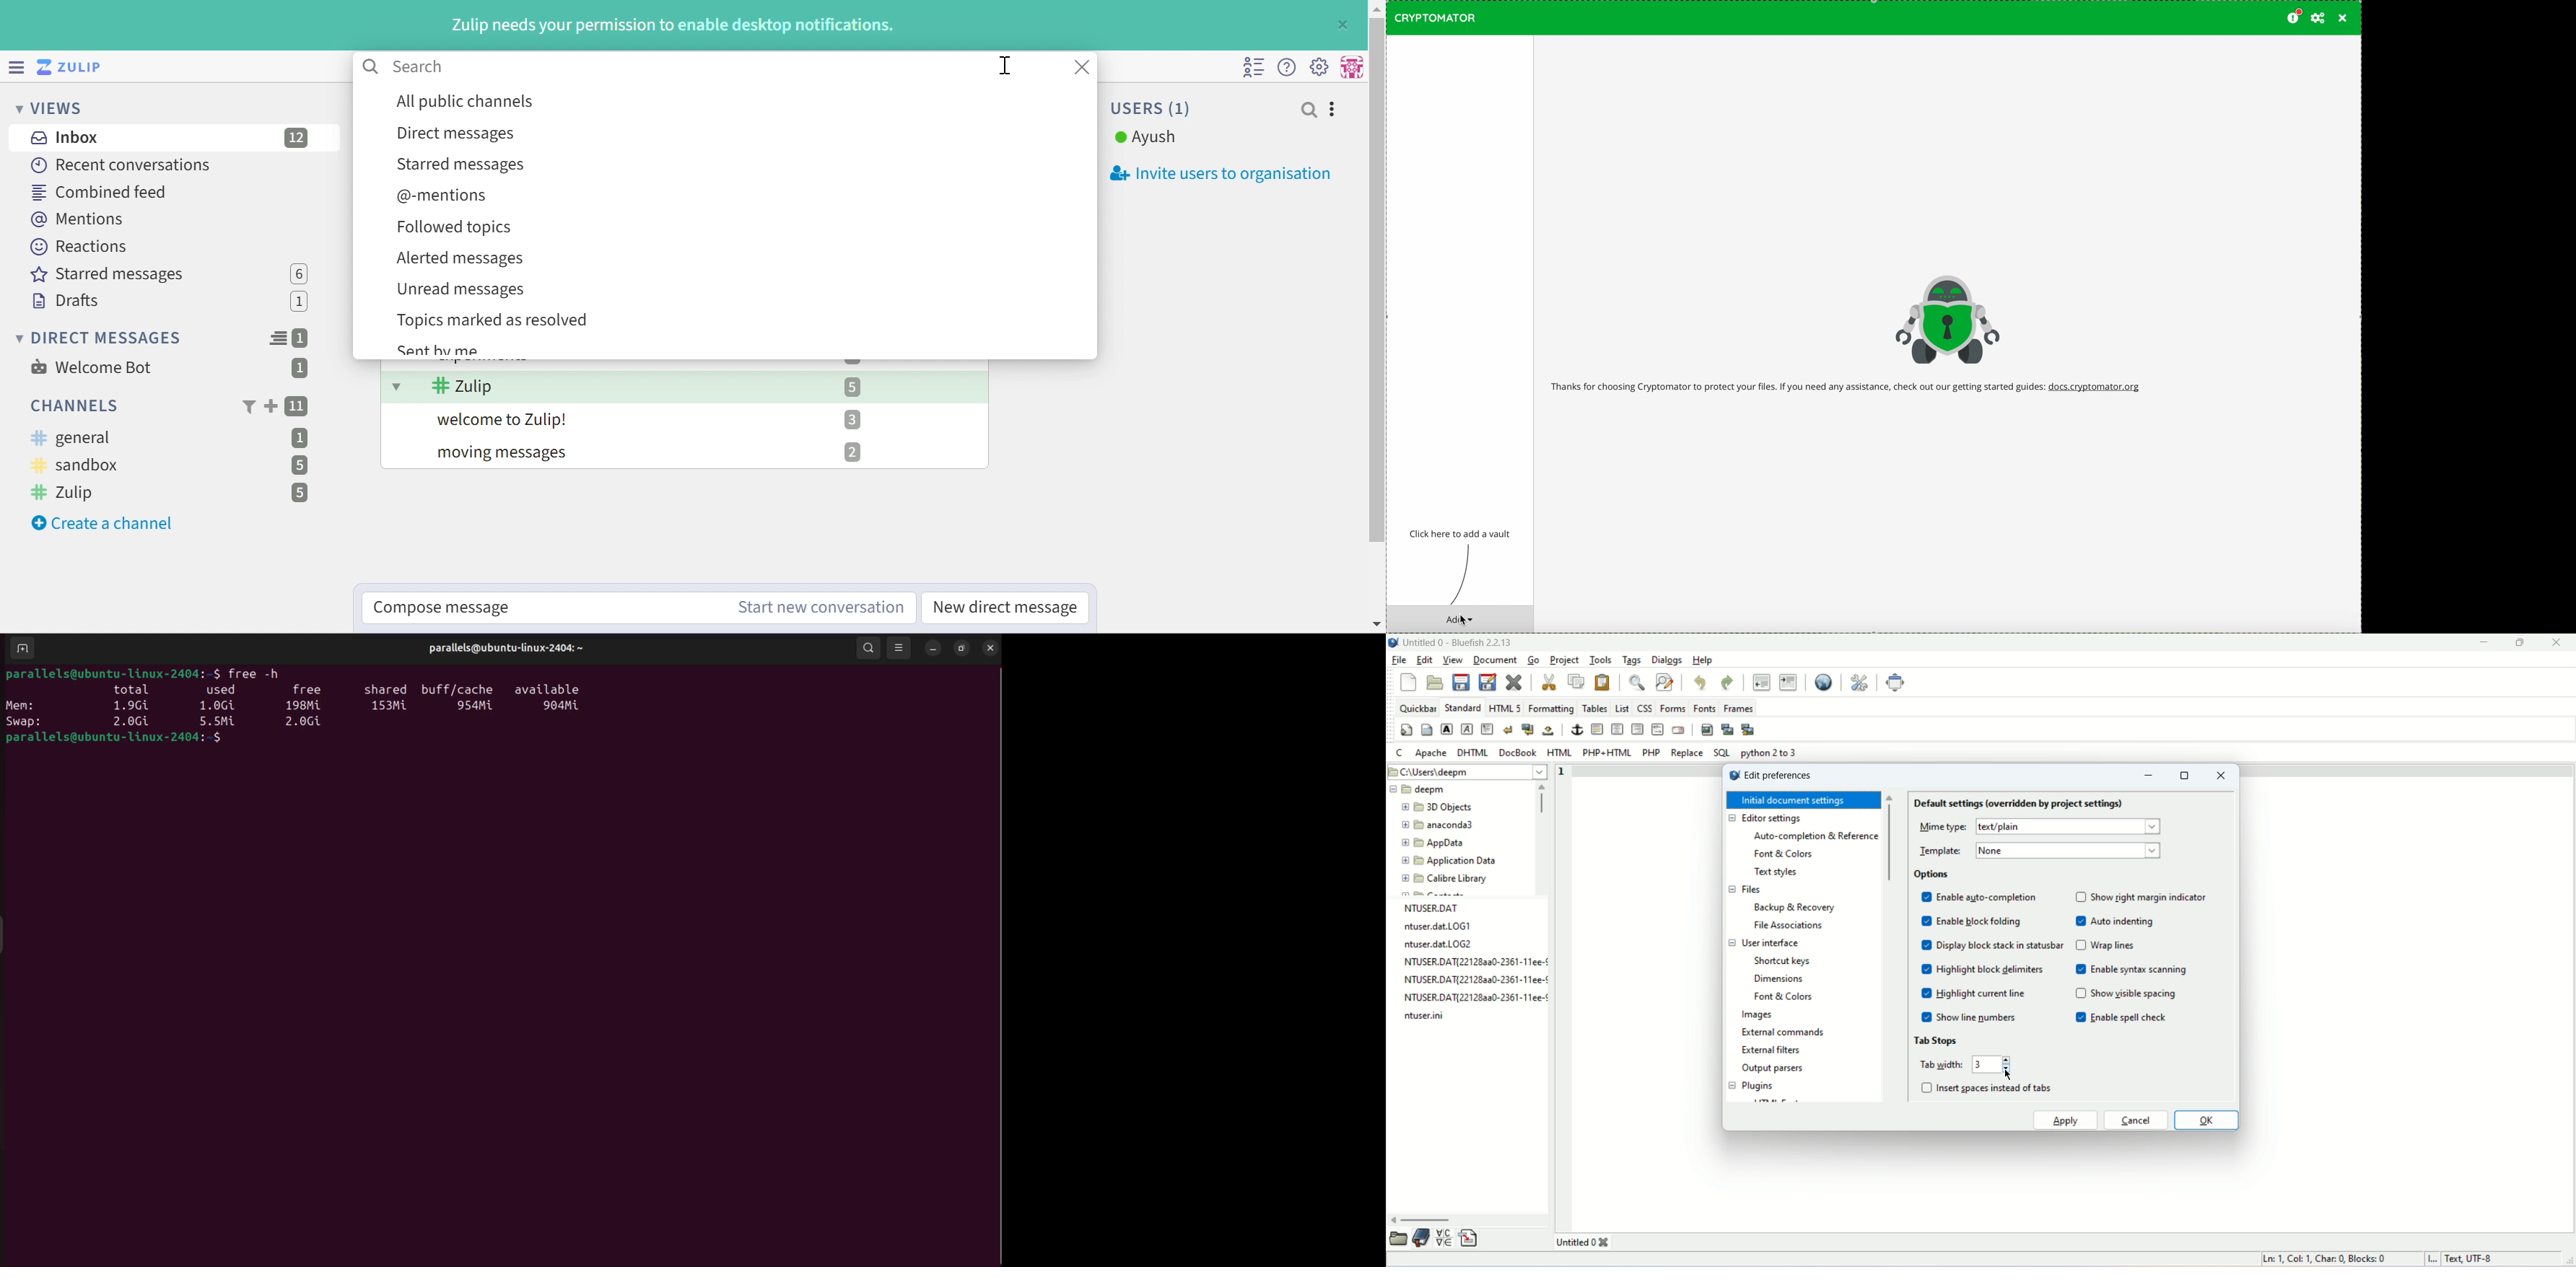 This screenshot has width=2576, height=1288. What do you see at coordinates (1487, 682) in the screenshot?
I see `save as` at bounding box center [1487, 682].